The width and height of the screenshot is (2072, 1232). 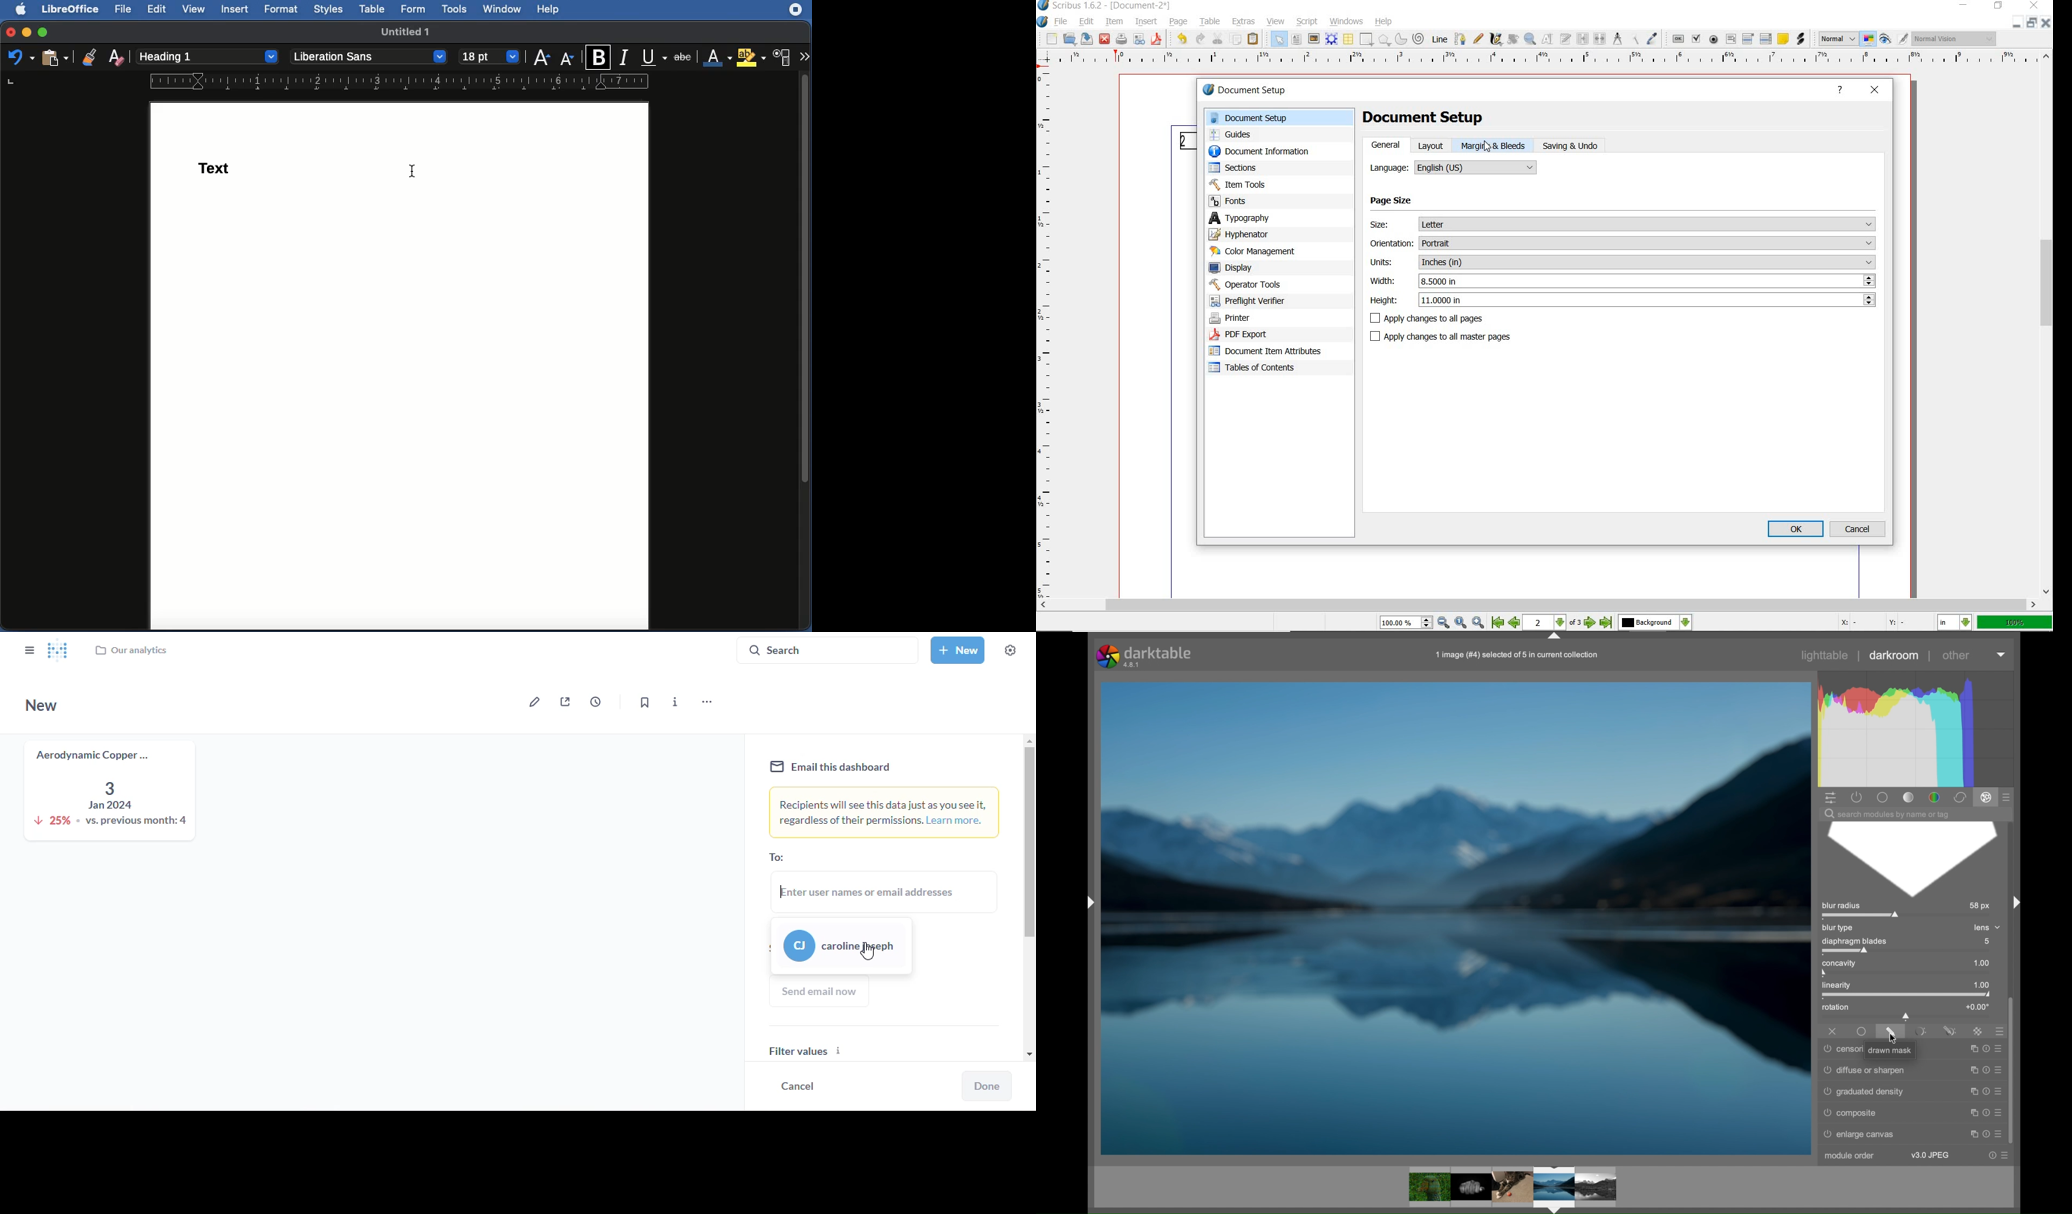 What do you see at coordinates (1959, 798) in the screenshot?
I see `correct` at bounding box center [1959, 798].